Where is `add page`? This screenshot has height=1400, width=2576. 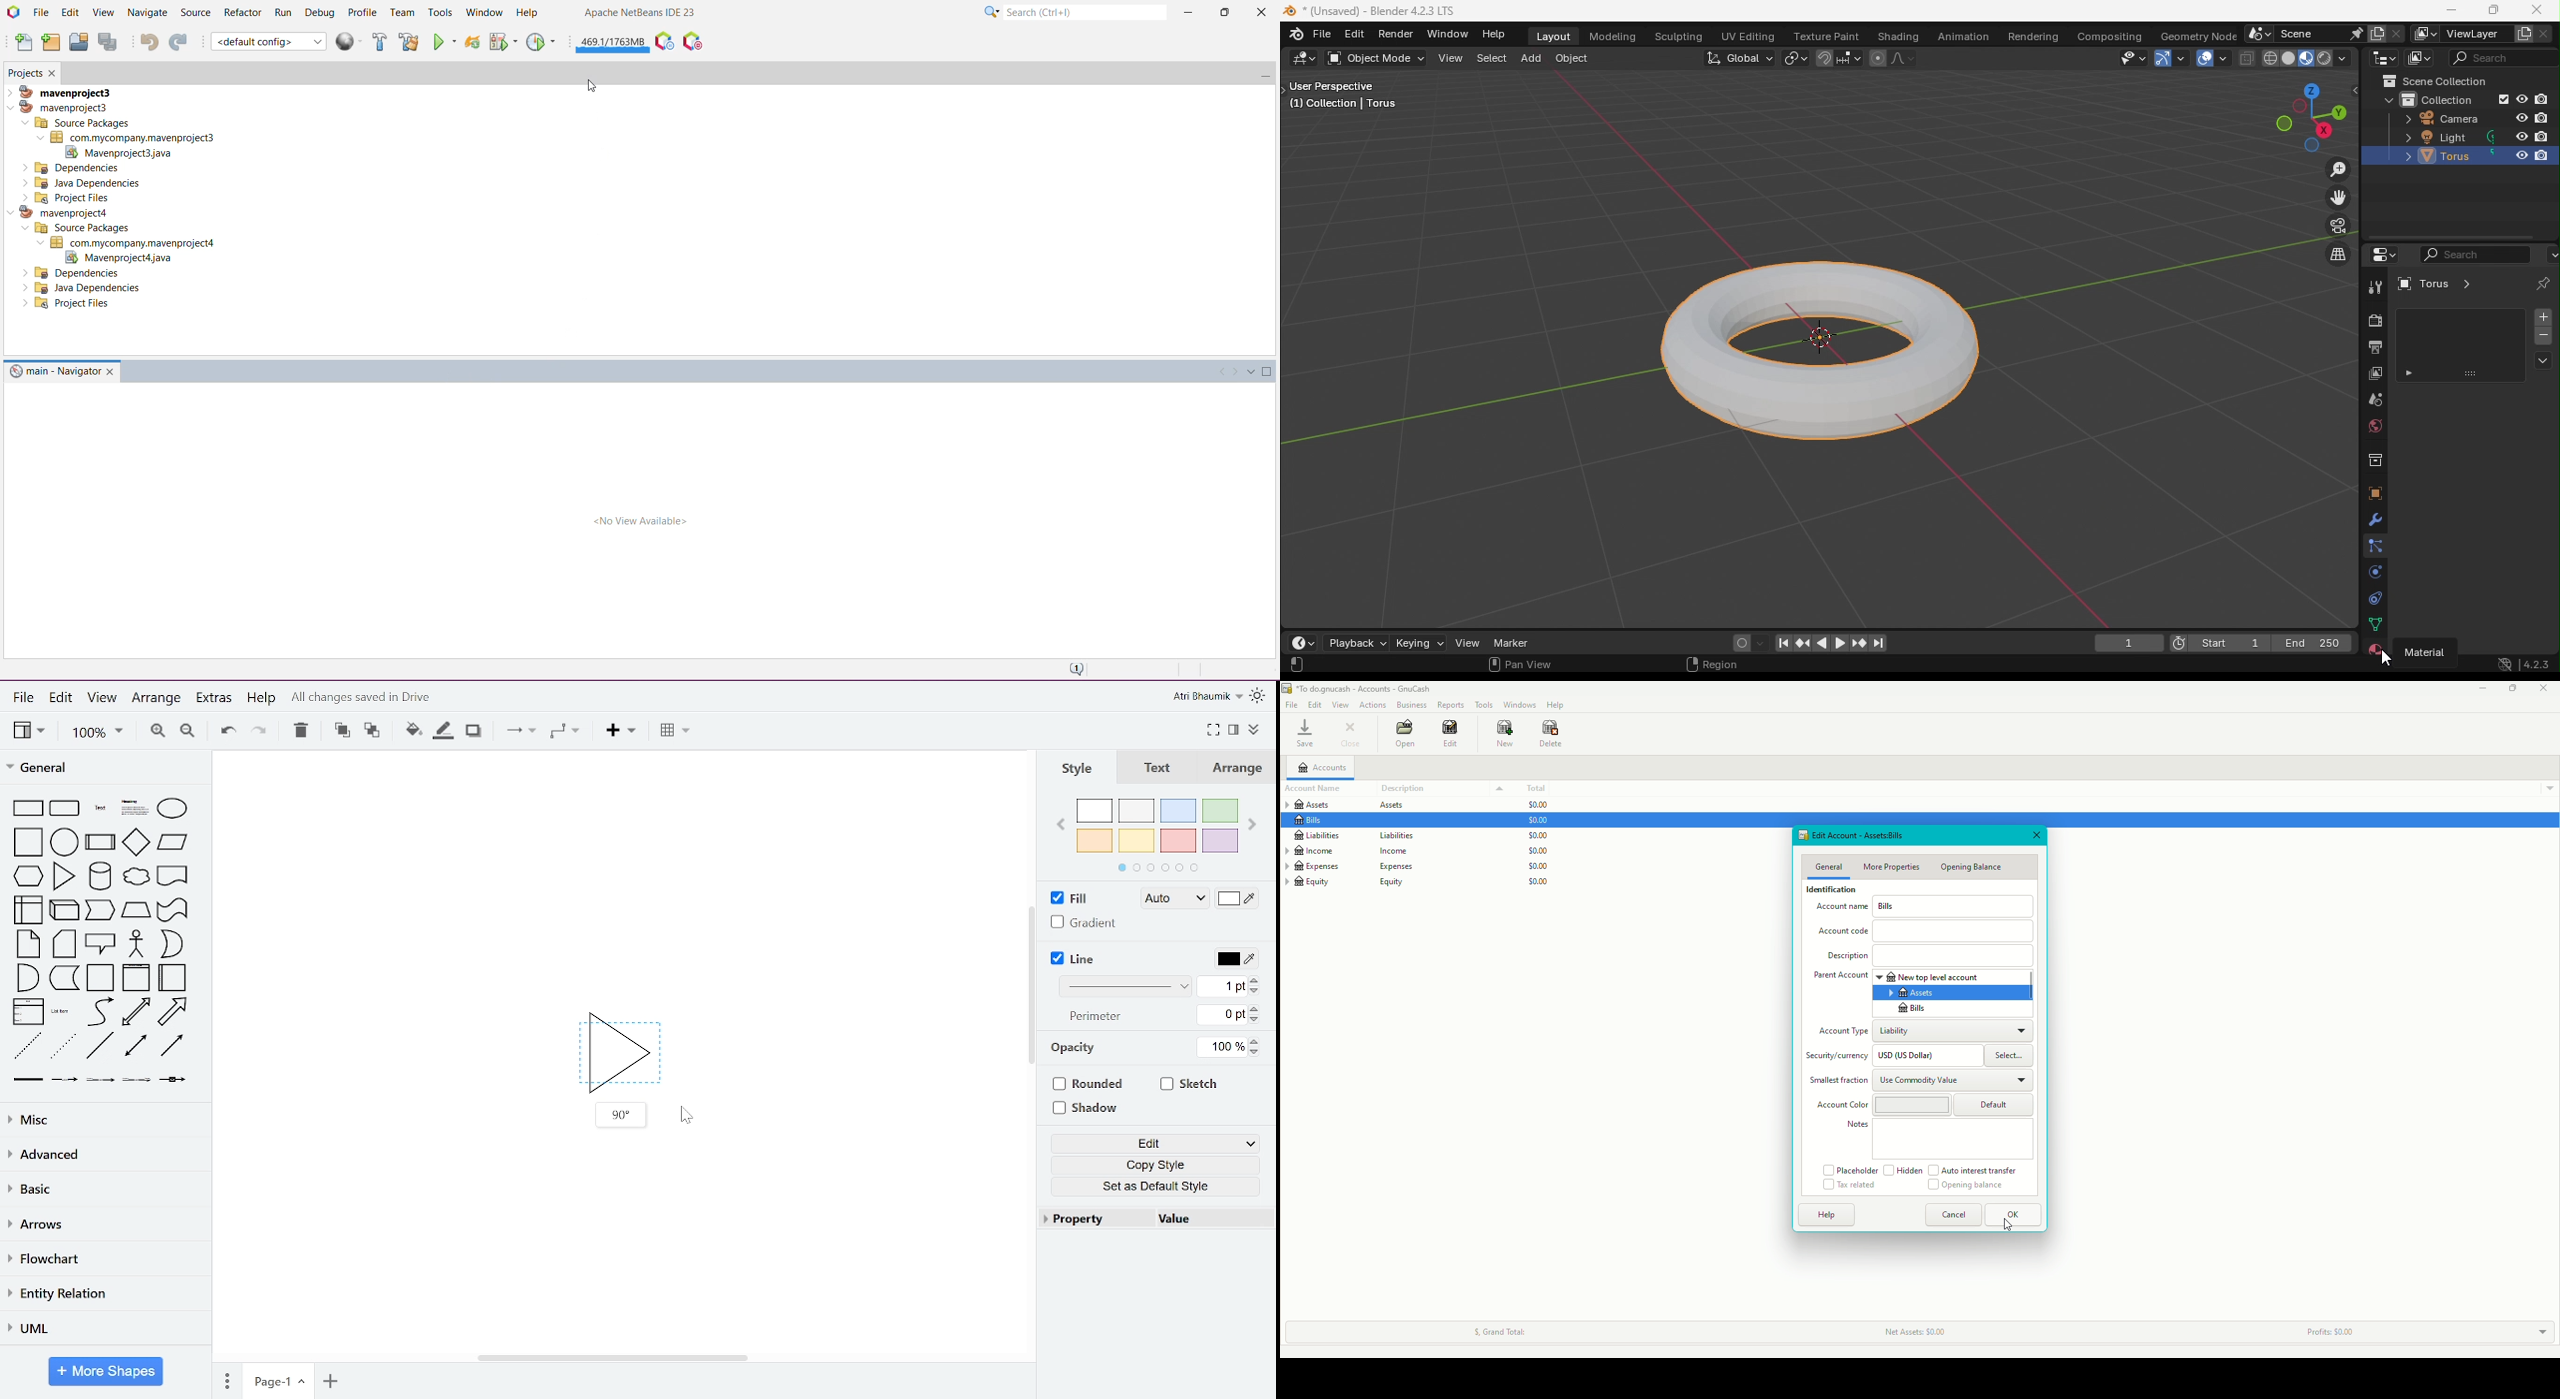
add page is located at coordinates (329, 1379).